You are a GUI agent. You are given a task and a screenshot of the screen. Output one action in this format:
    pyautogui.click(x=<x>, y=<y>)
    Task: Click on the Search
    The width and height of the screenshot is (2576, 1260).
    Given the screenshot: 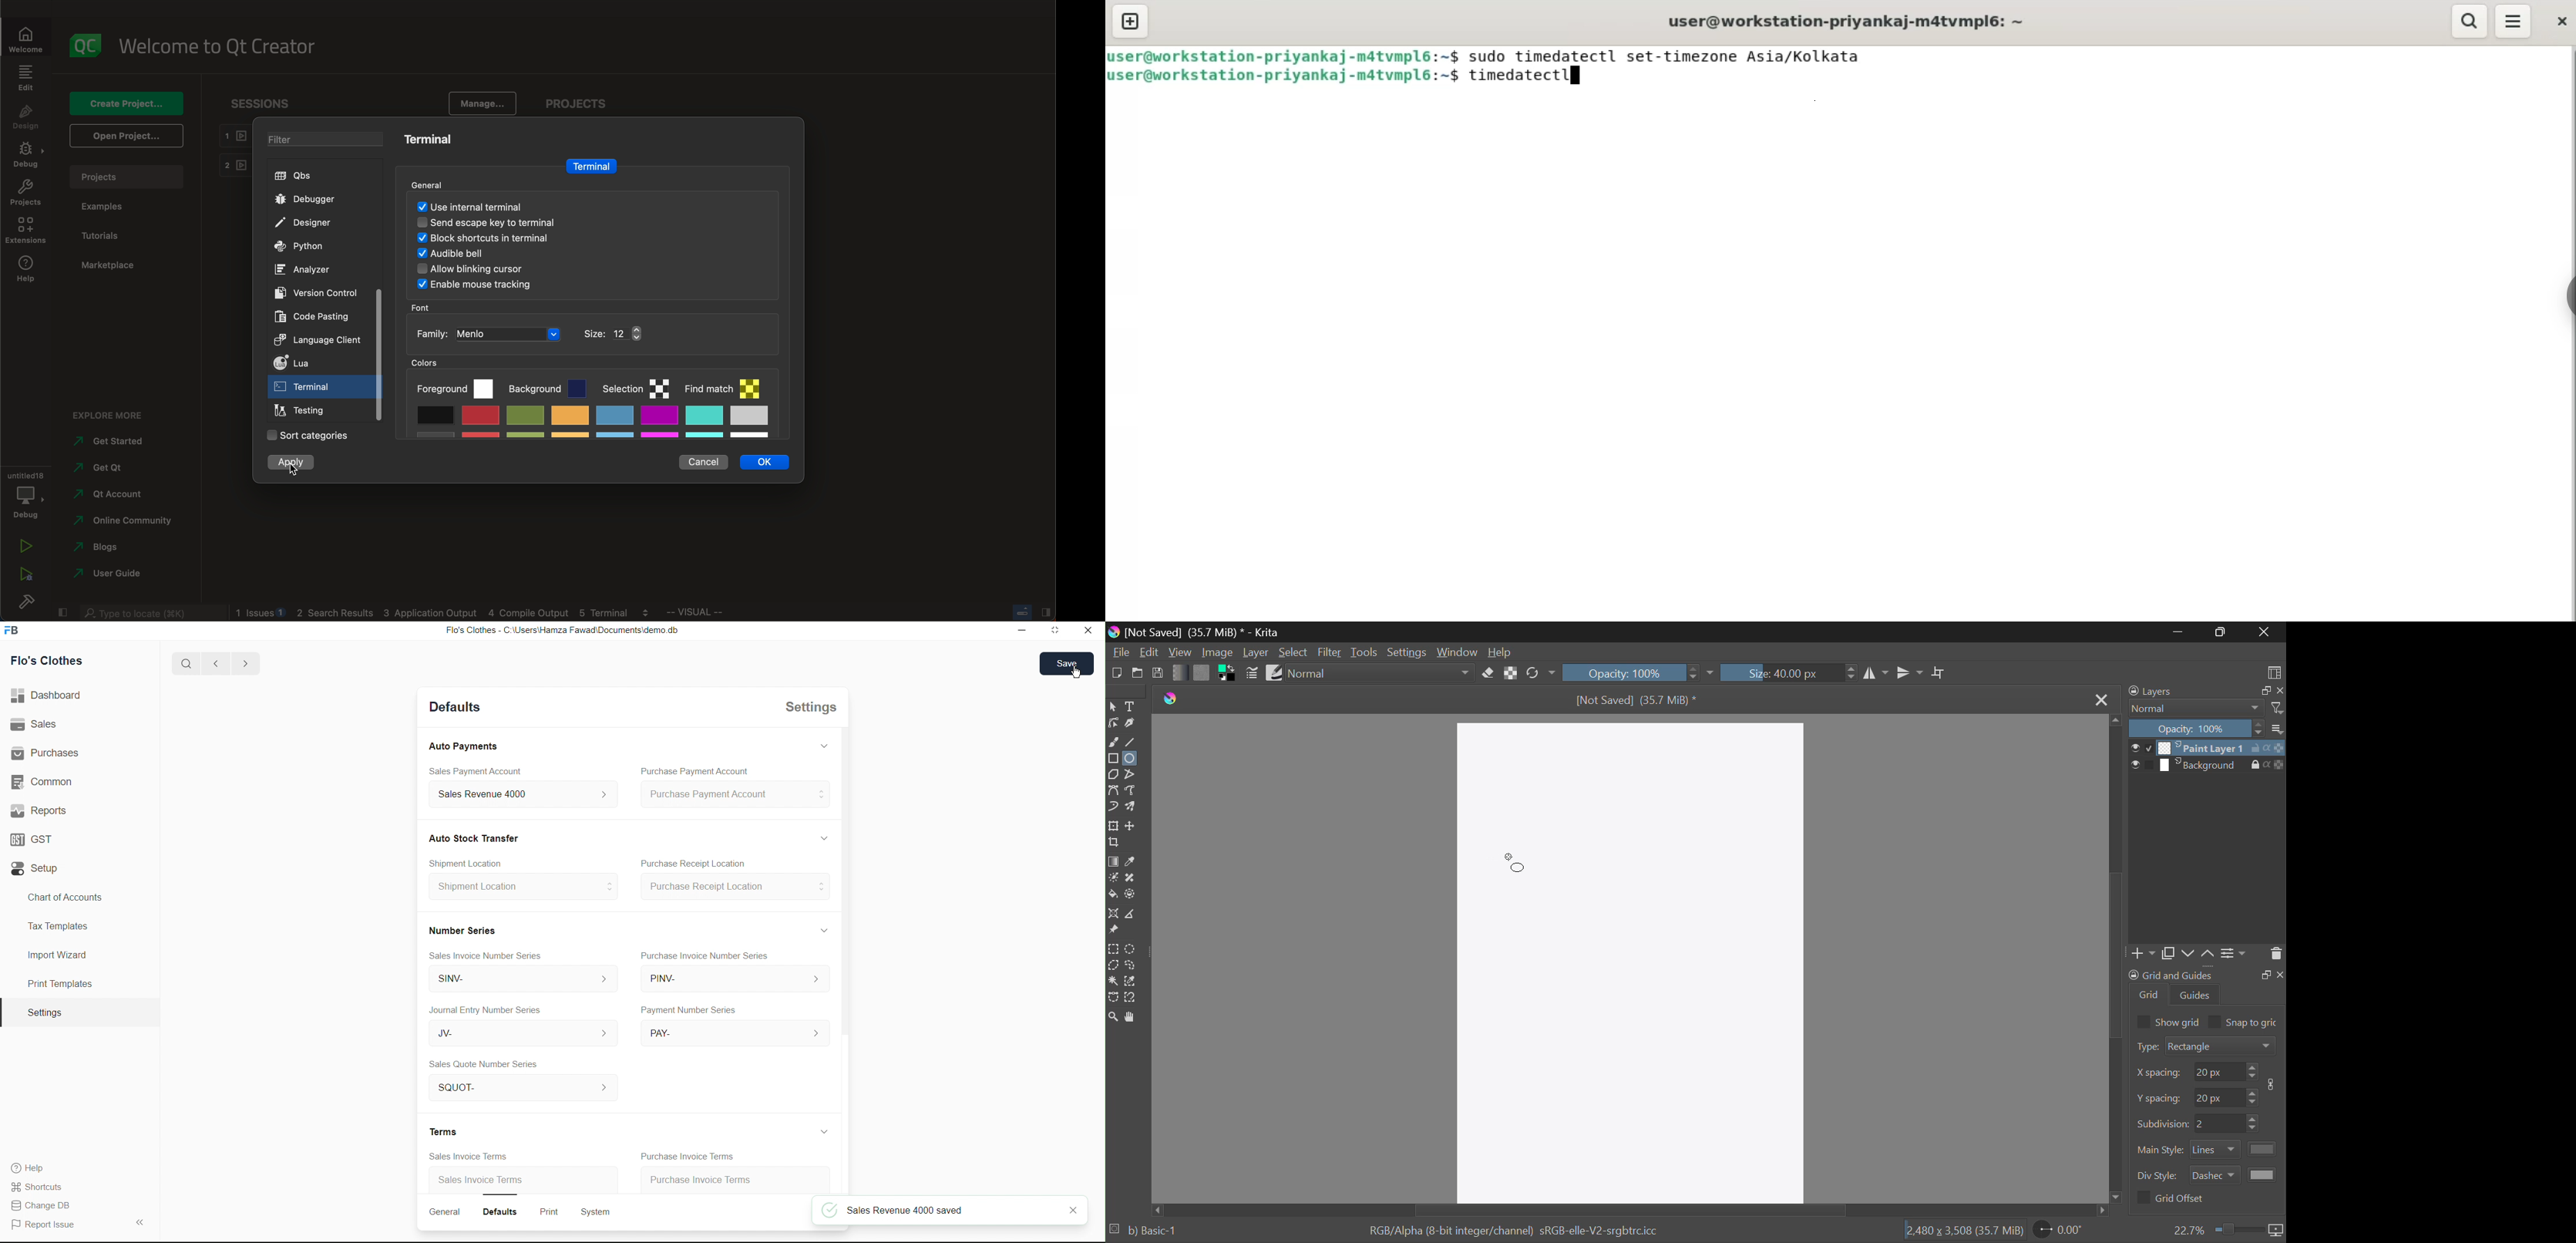 What is the action you would take?
    pyautogui.click(x=182, y=664)
    